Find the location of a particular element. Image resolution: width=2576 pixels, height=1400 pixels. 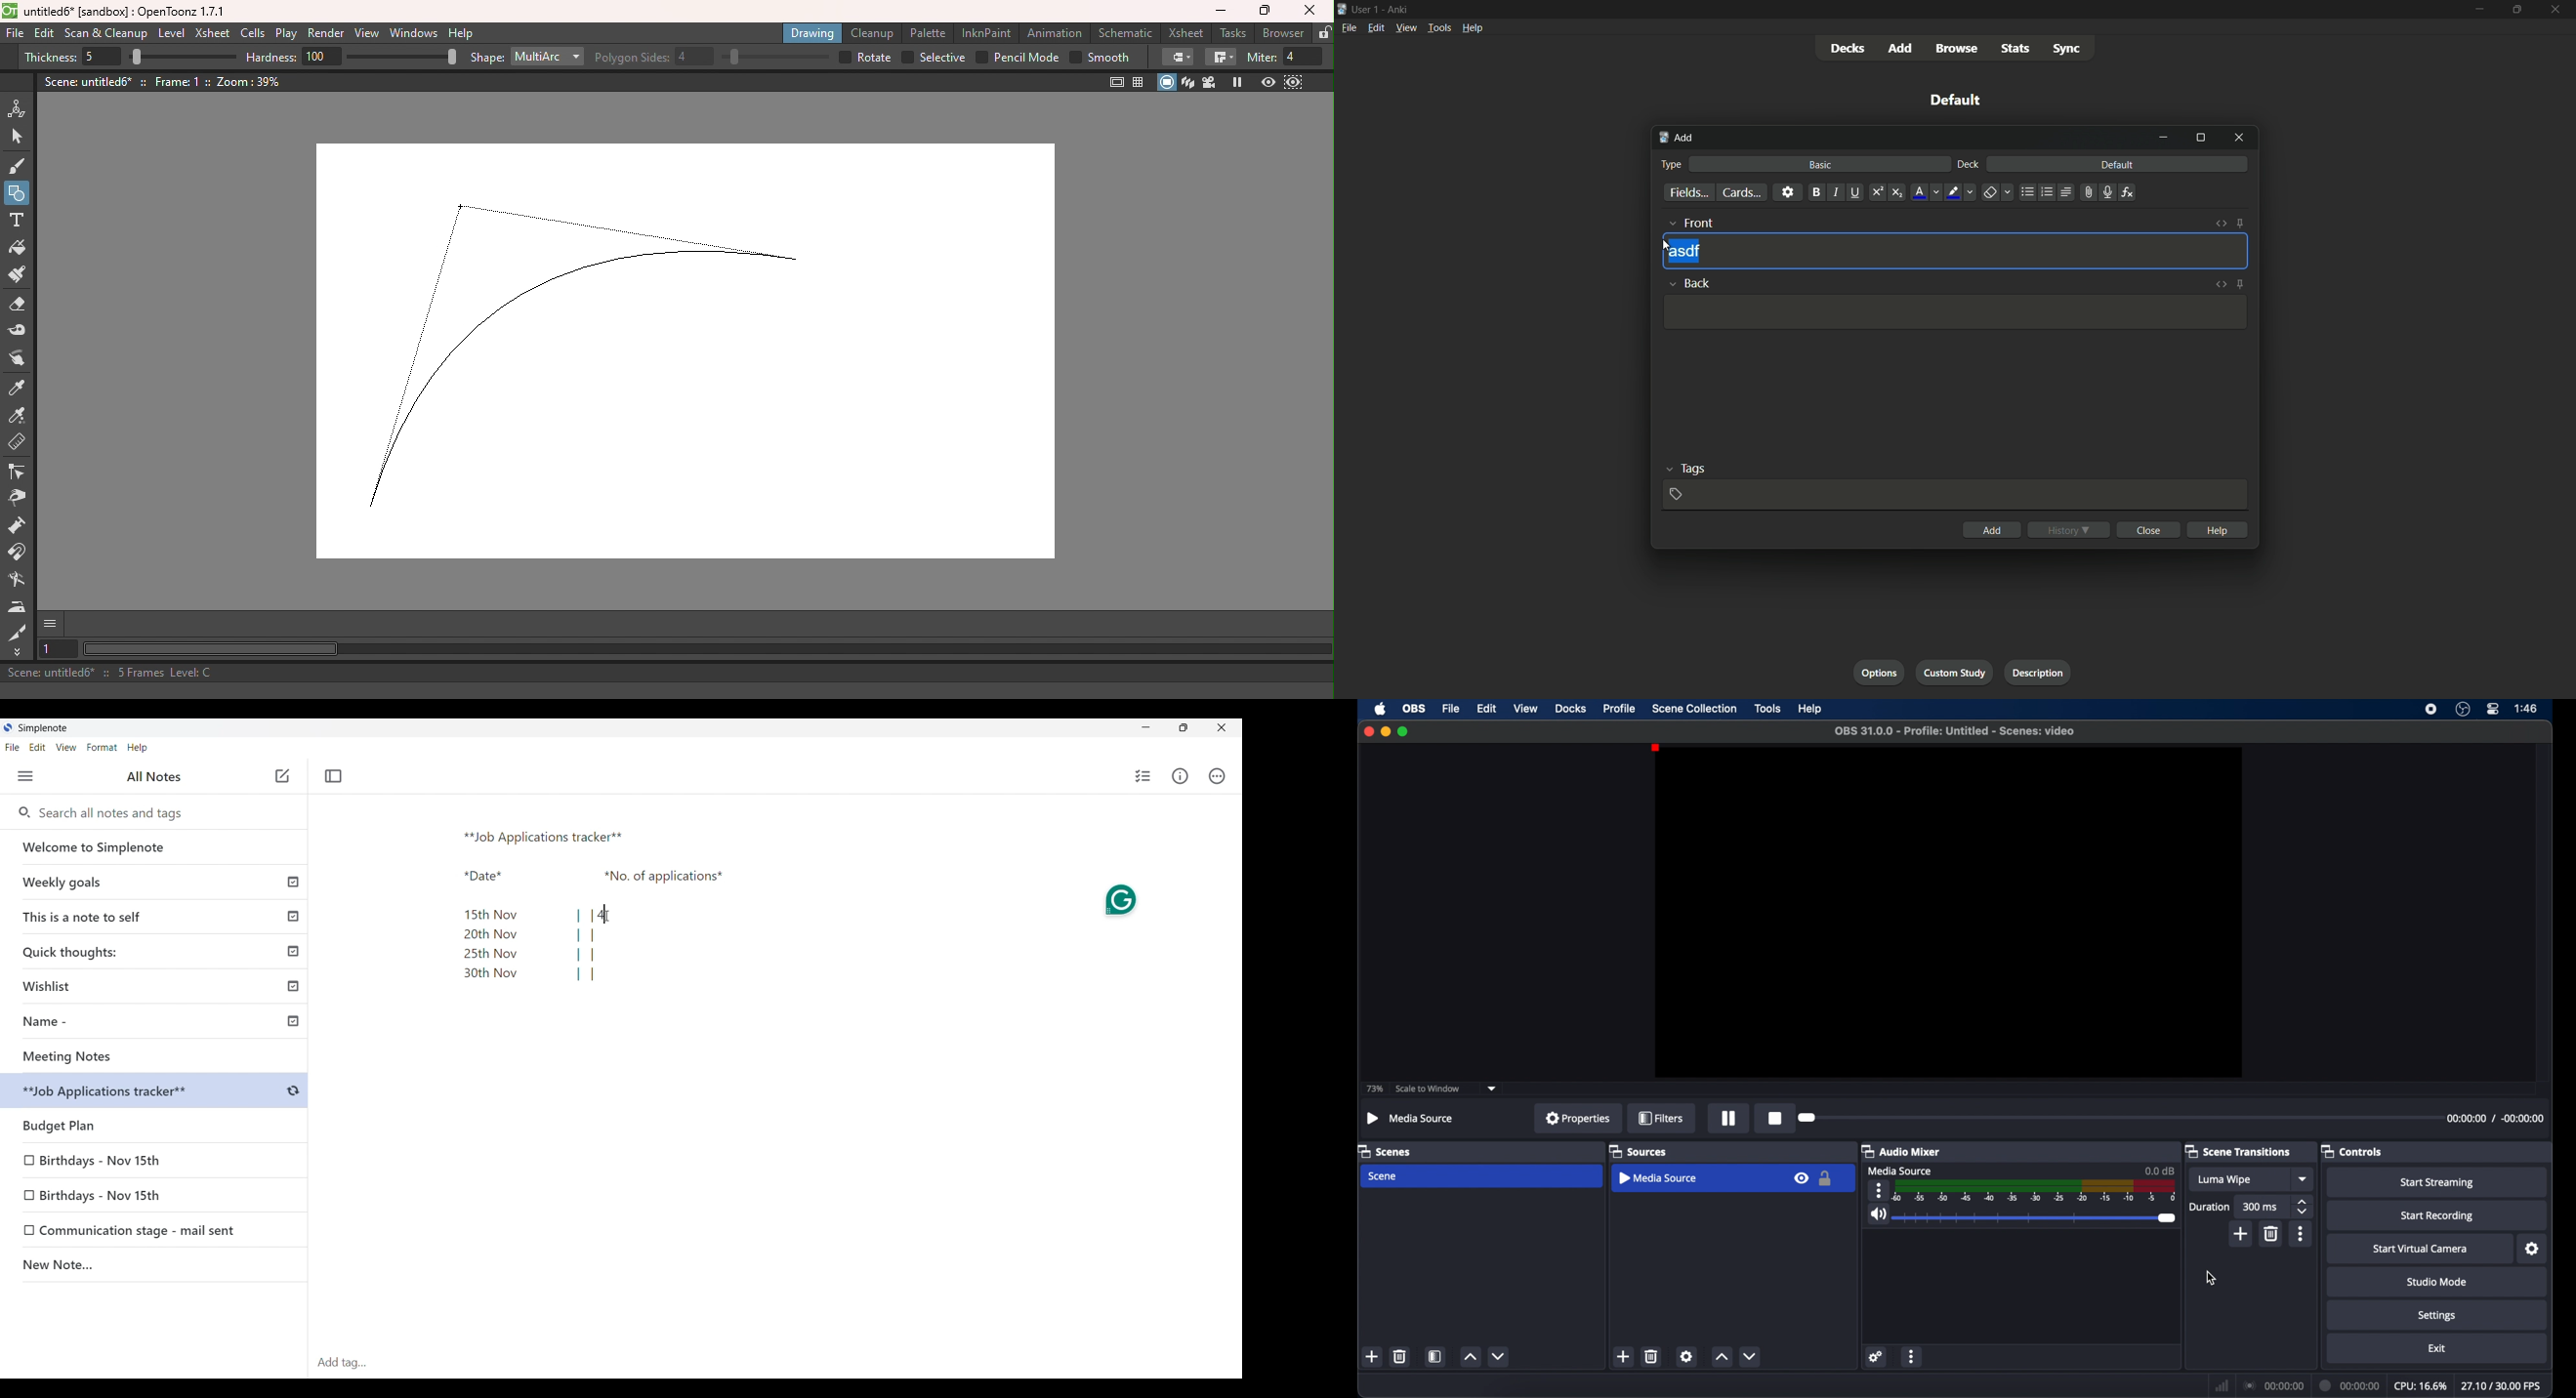

maximize is located at coordinates (2201, 138).